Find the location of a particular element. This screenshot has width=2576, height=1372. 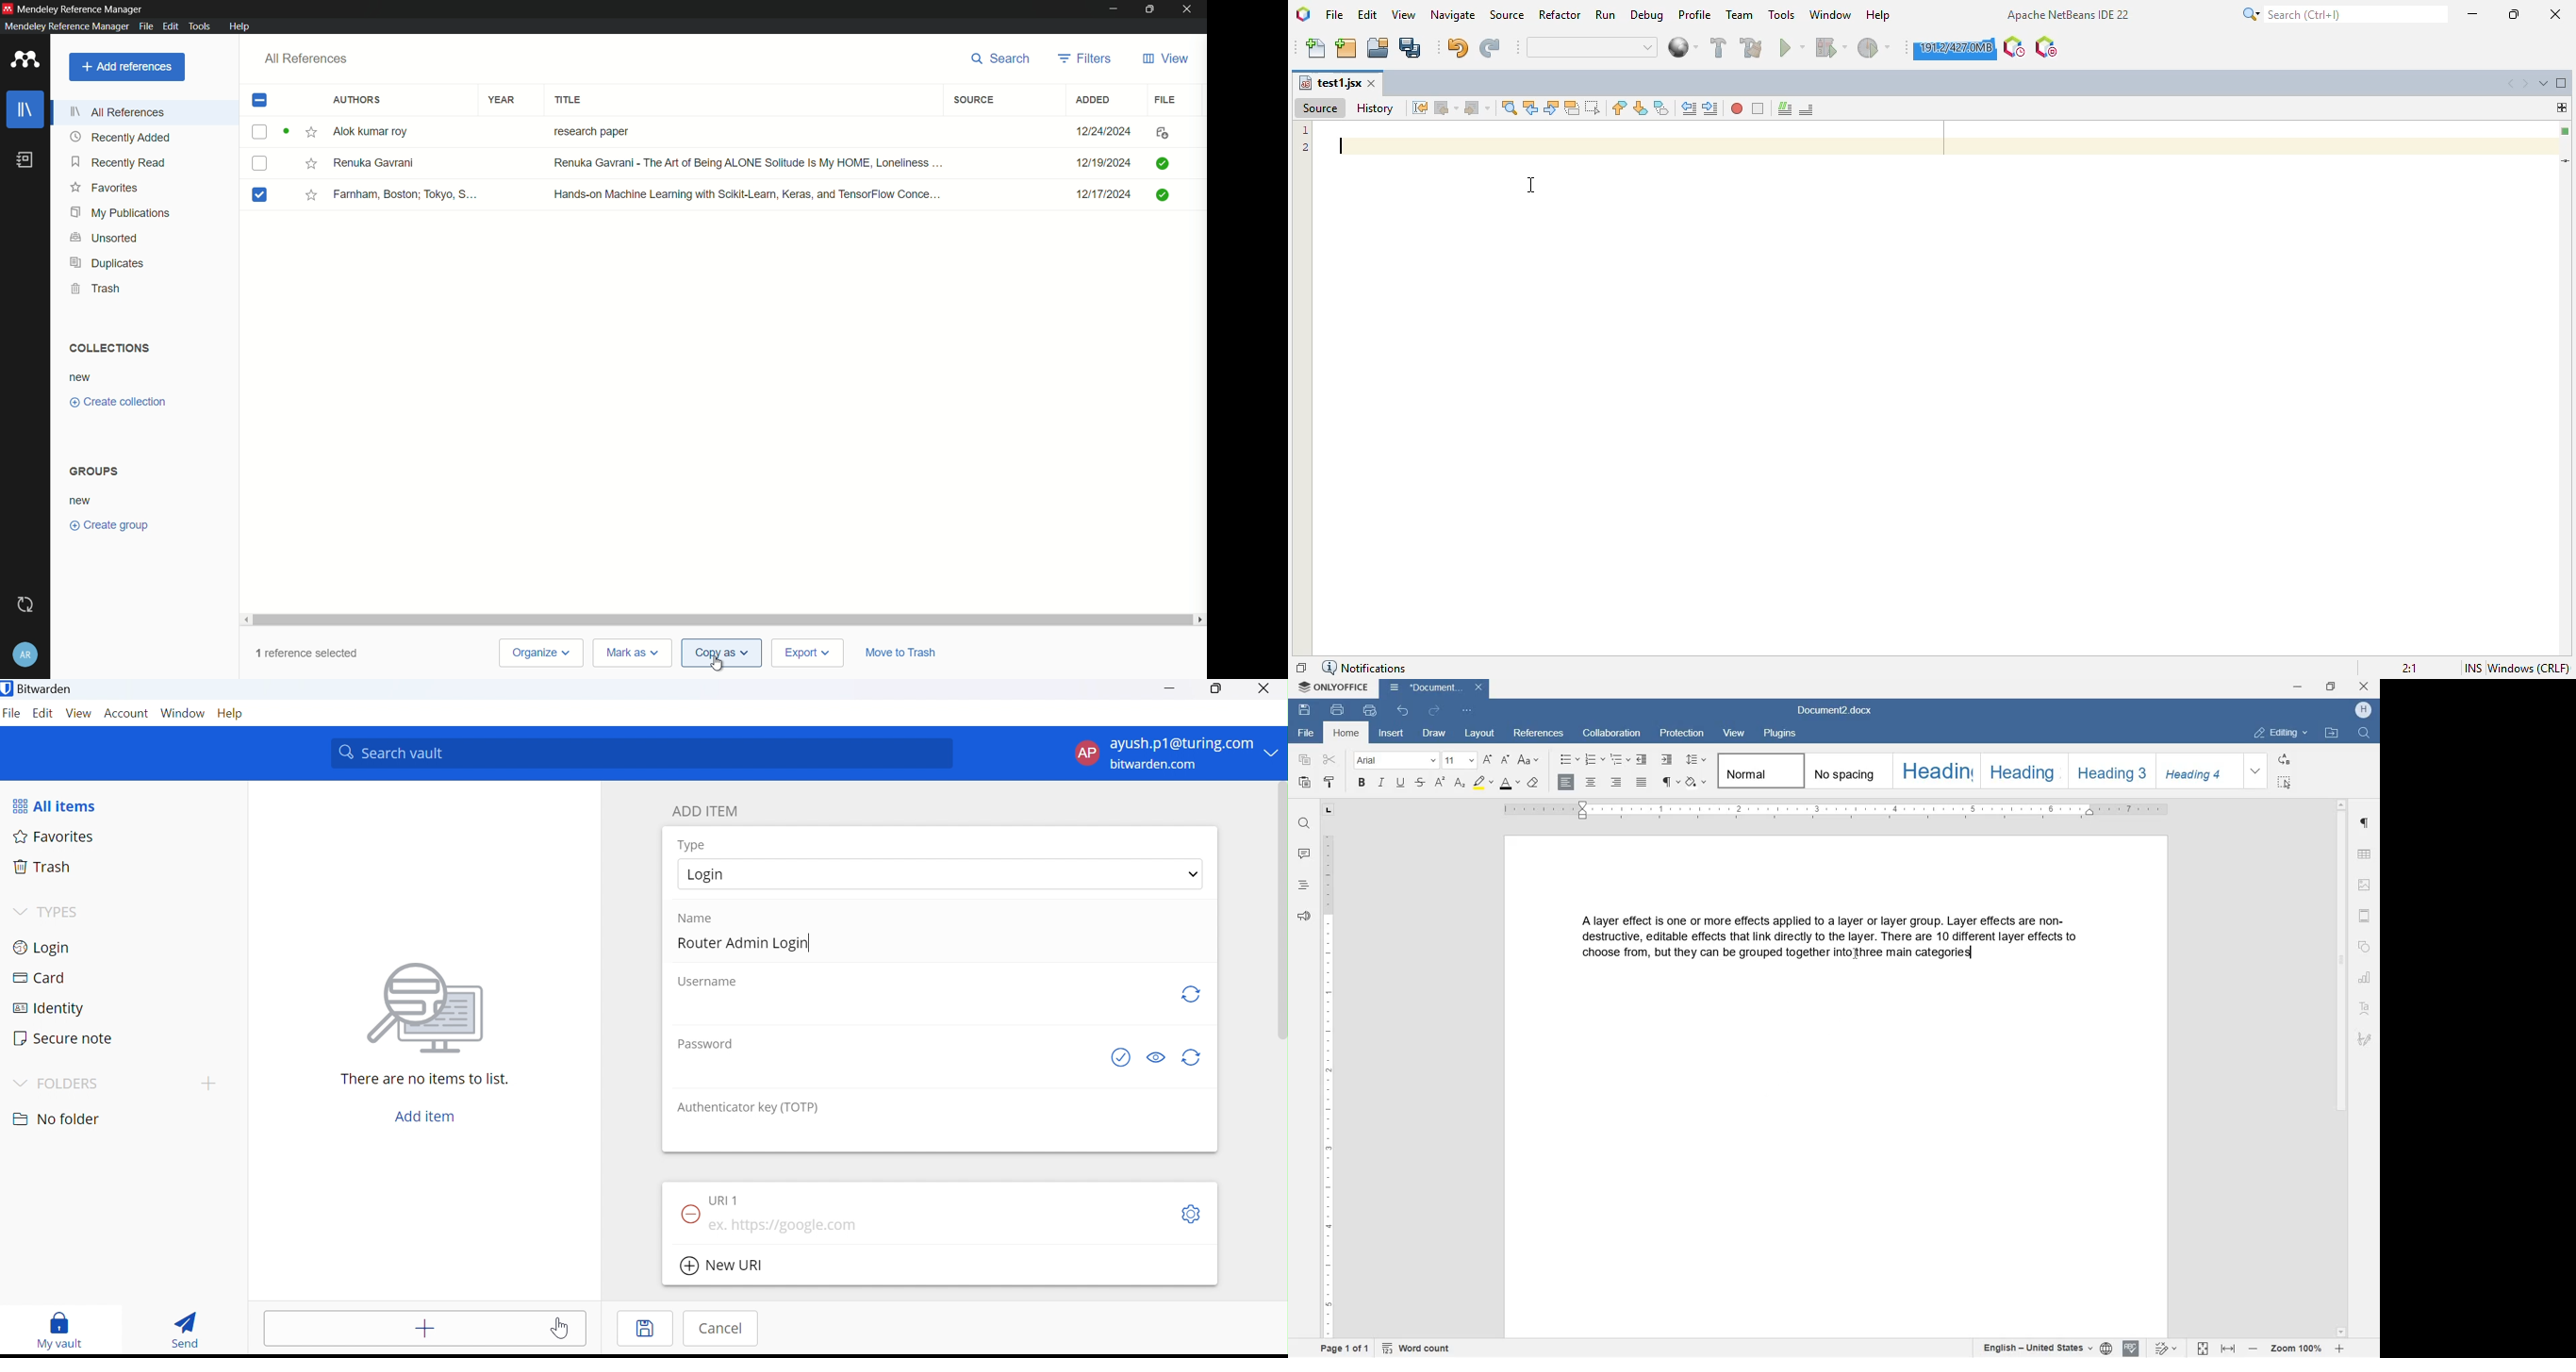

minimize is located at coordinates (1111, 8).